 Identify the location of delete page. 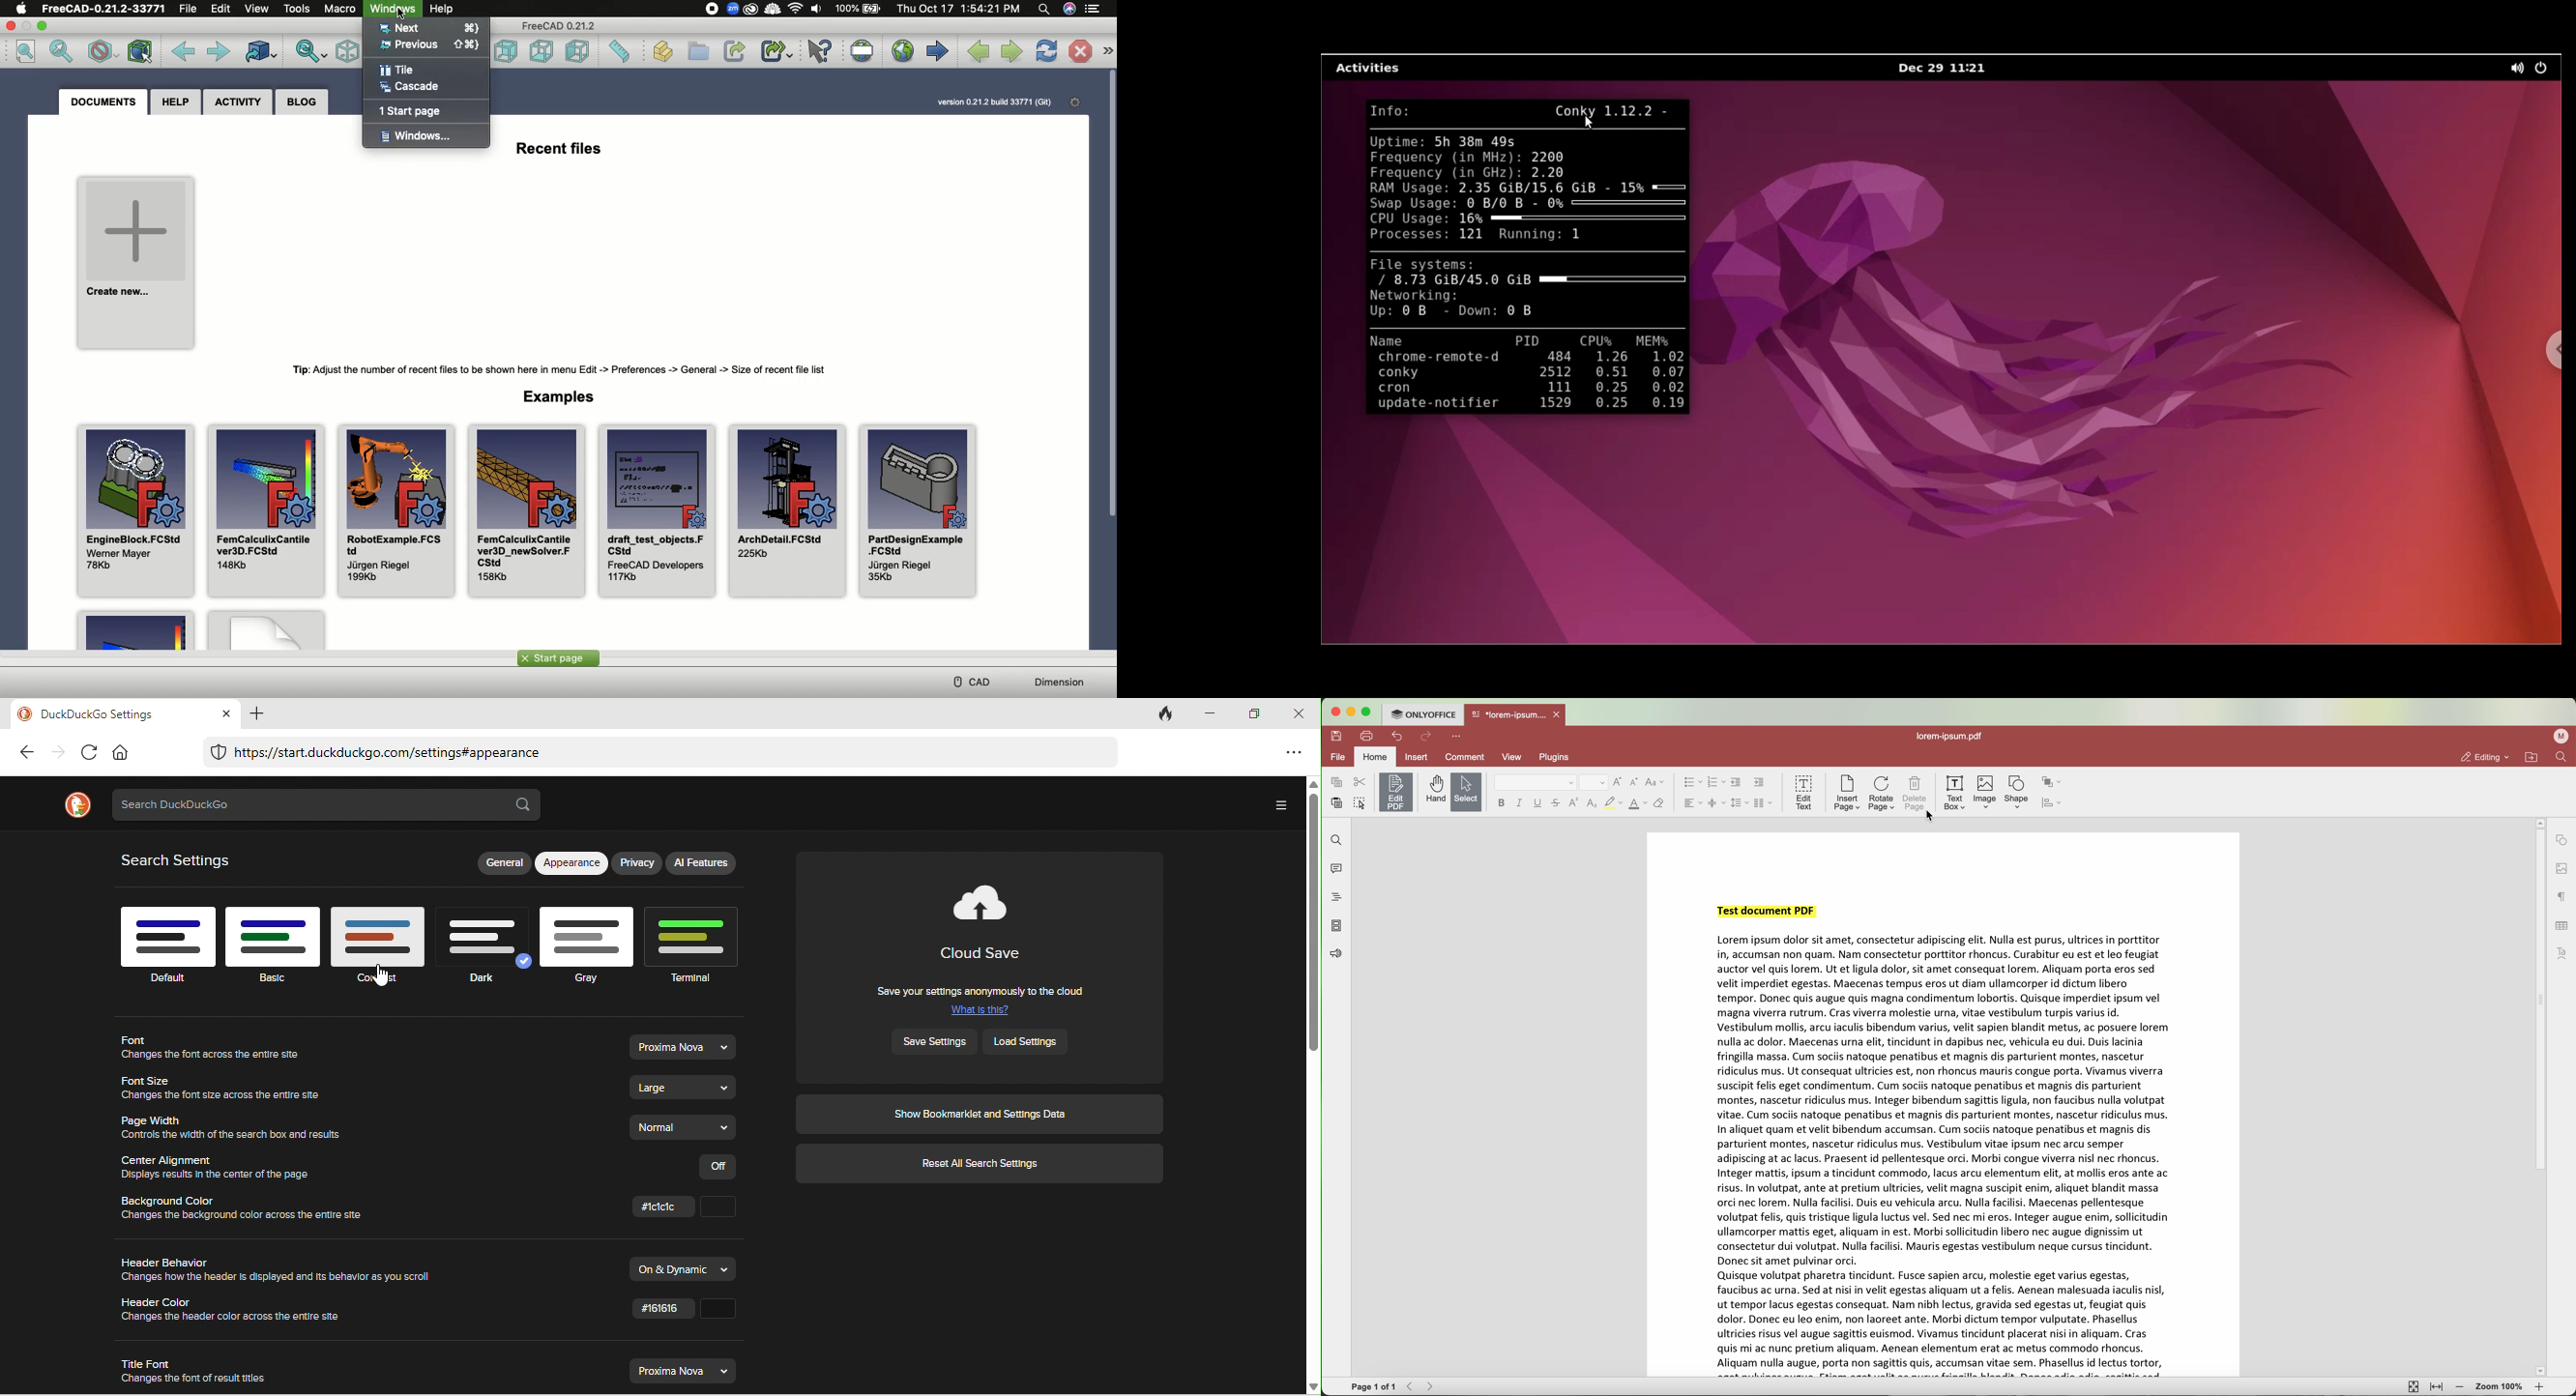
(1916, 795).